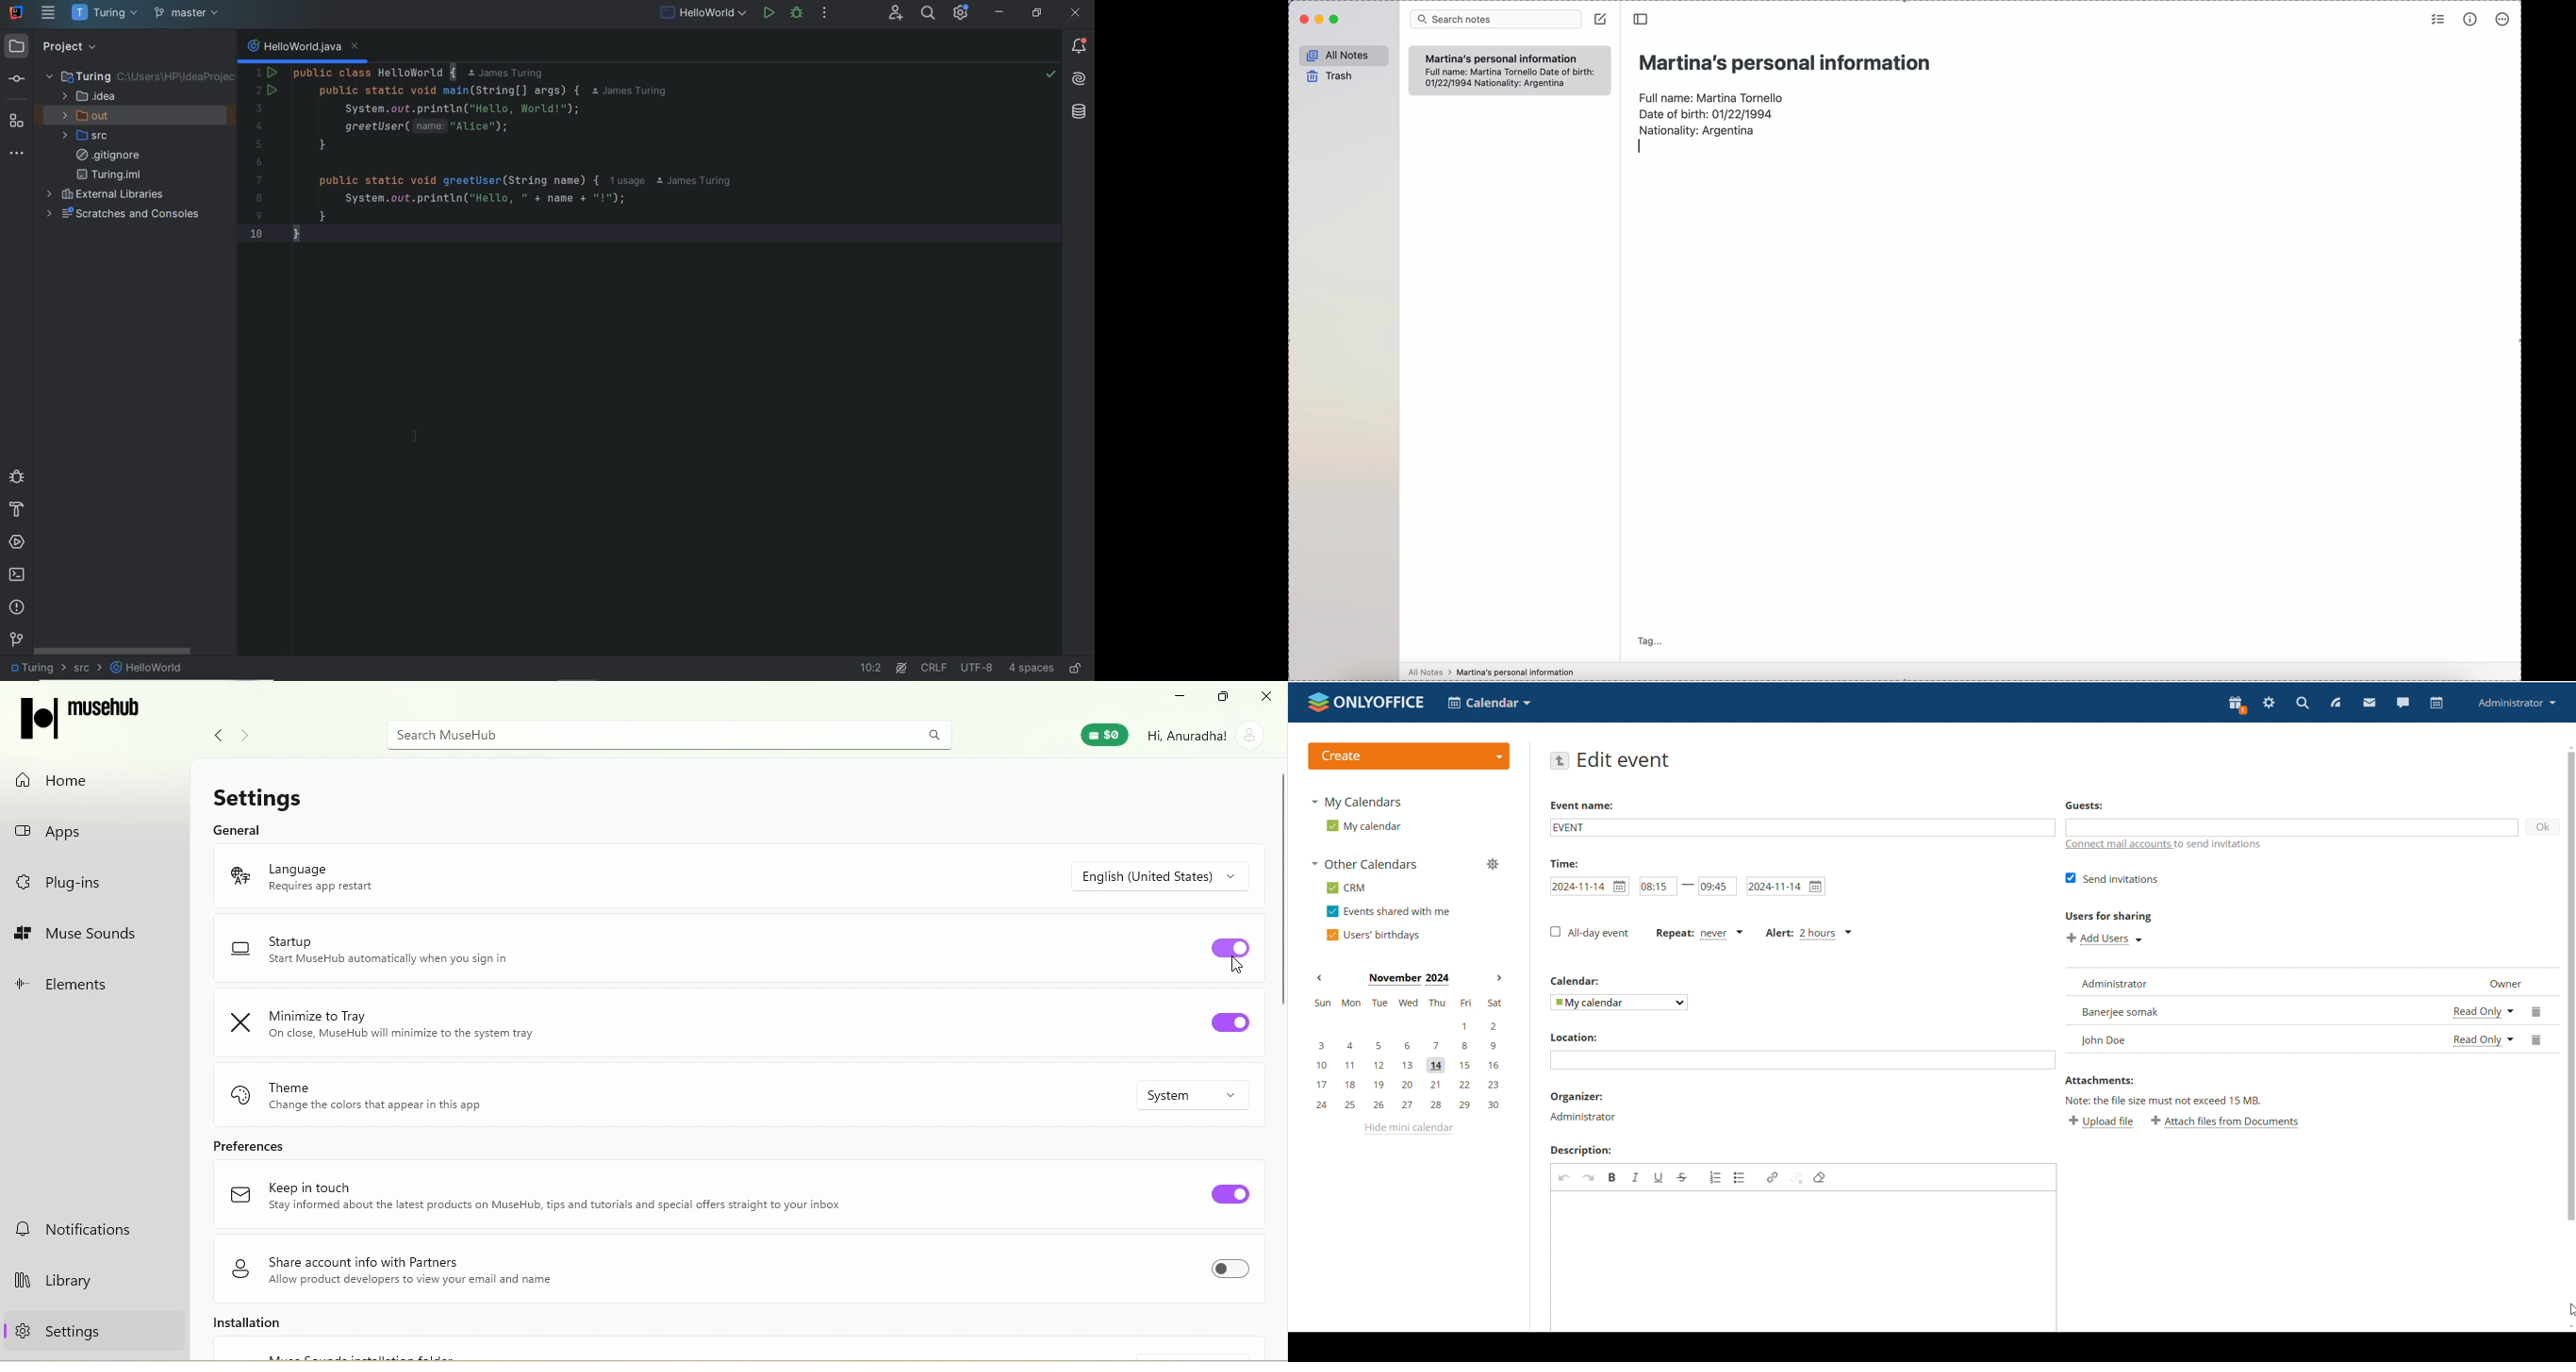 This screenshot has width=2576, height=1372. I want to click on maximize, so click(1224, 695).